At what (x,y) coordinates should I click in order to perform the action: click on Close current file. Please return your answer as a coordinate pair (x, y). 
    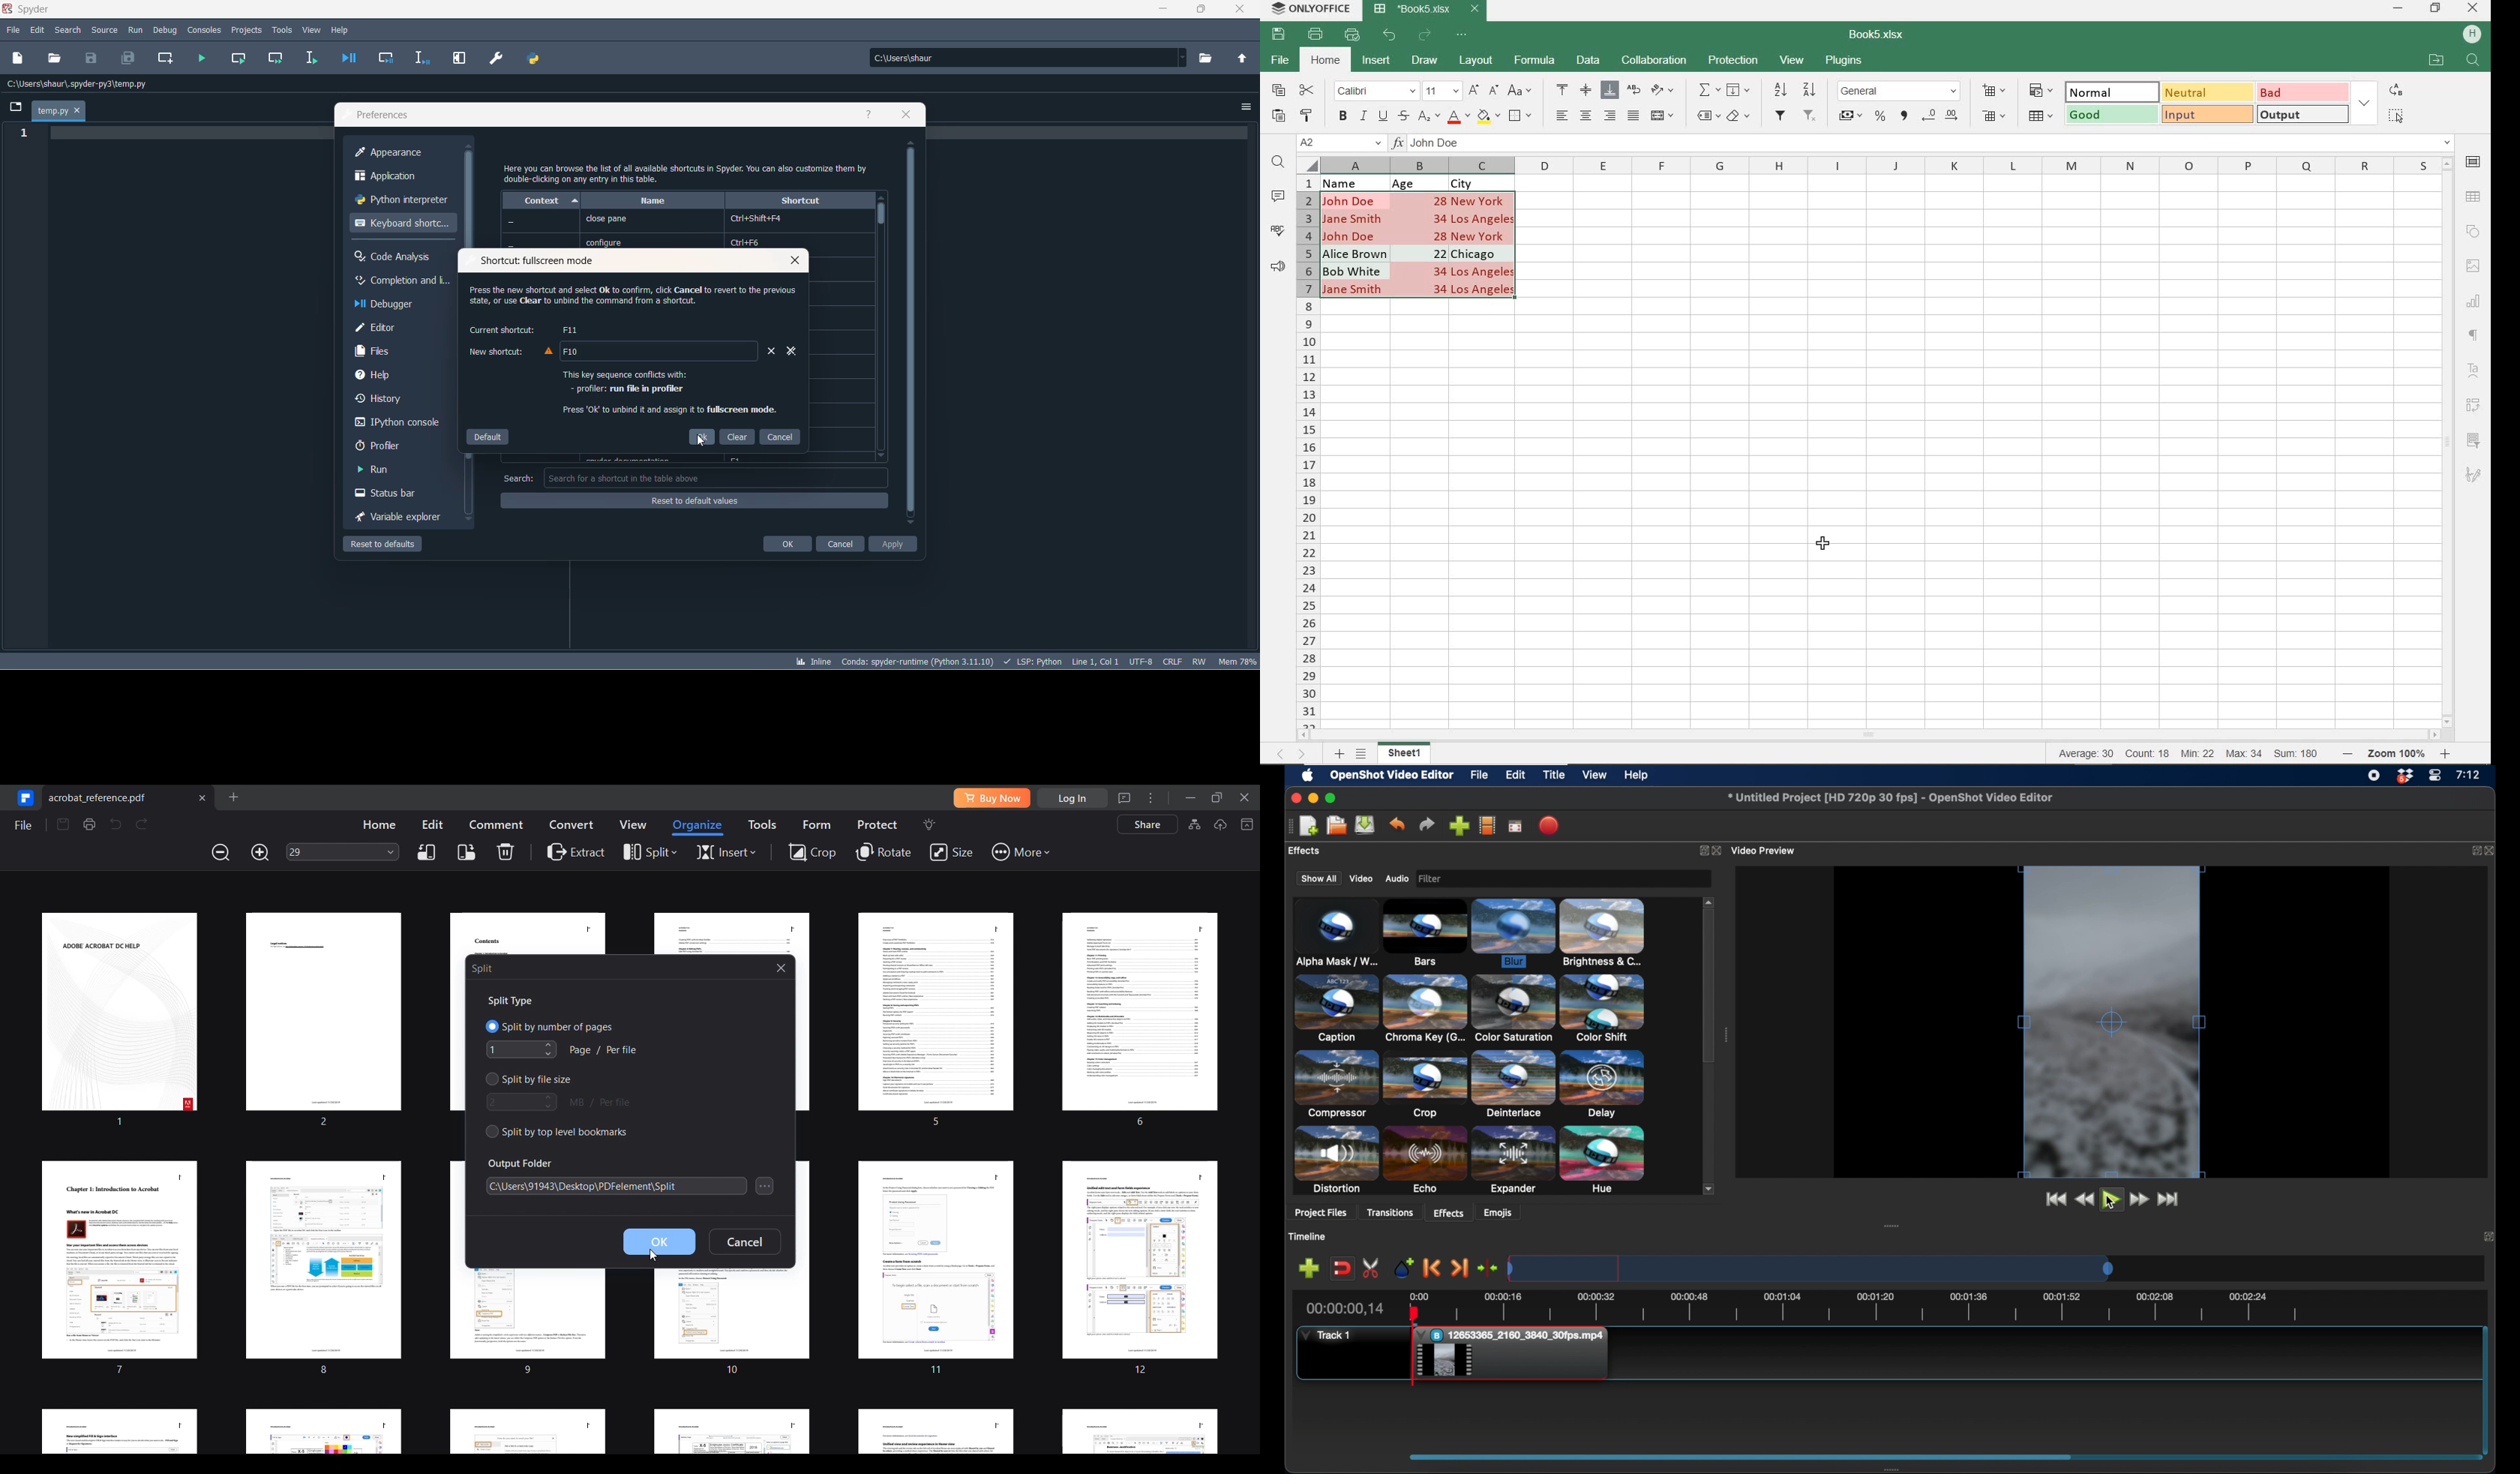
    Looking at the image, I should click on (201, 797).